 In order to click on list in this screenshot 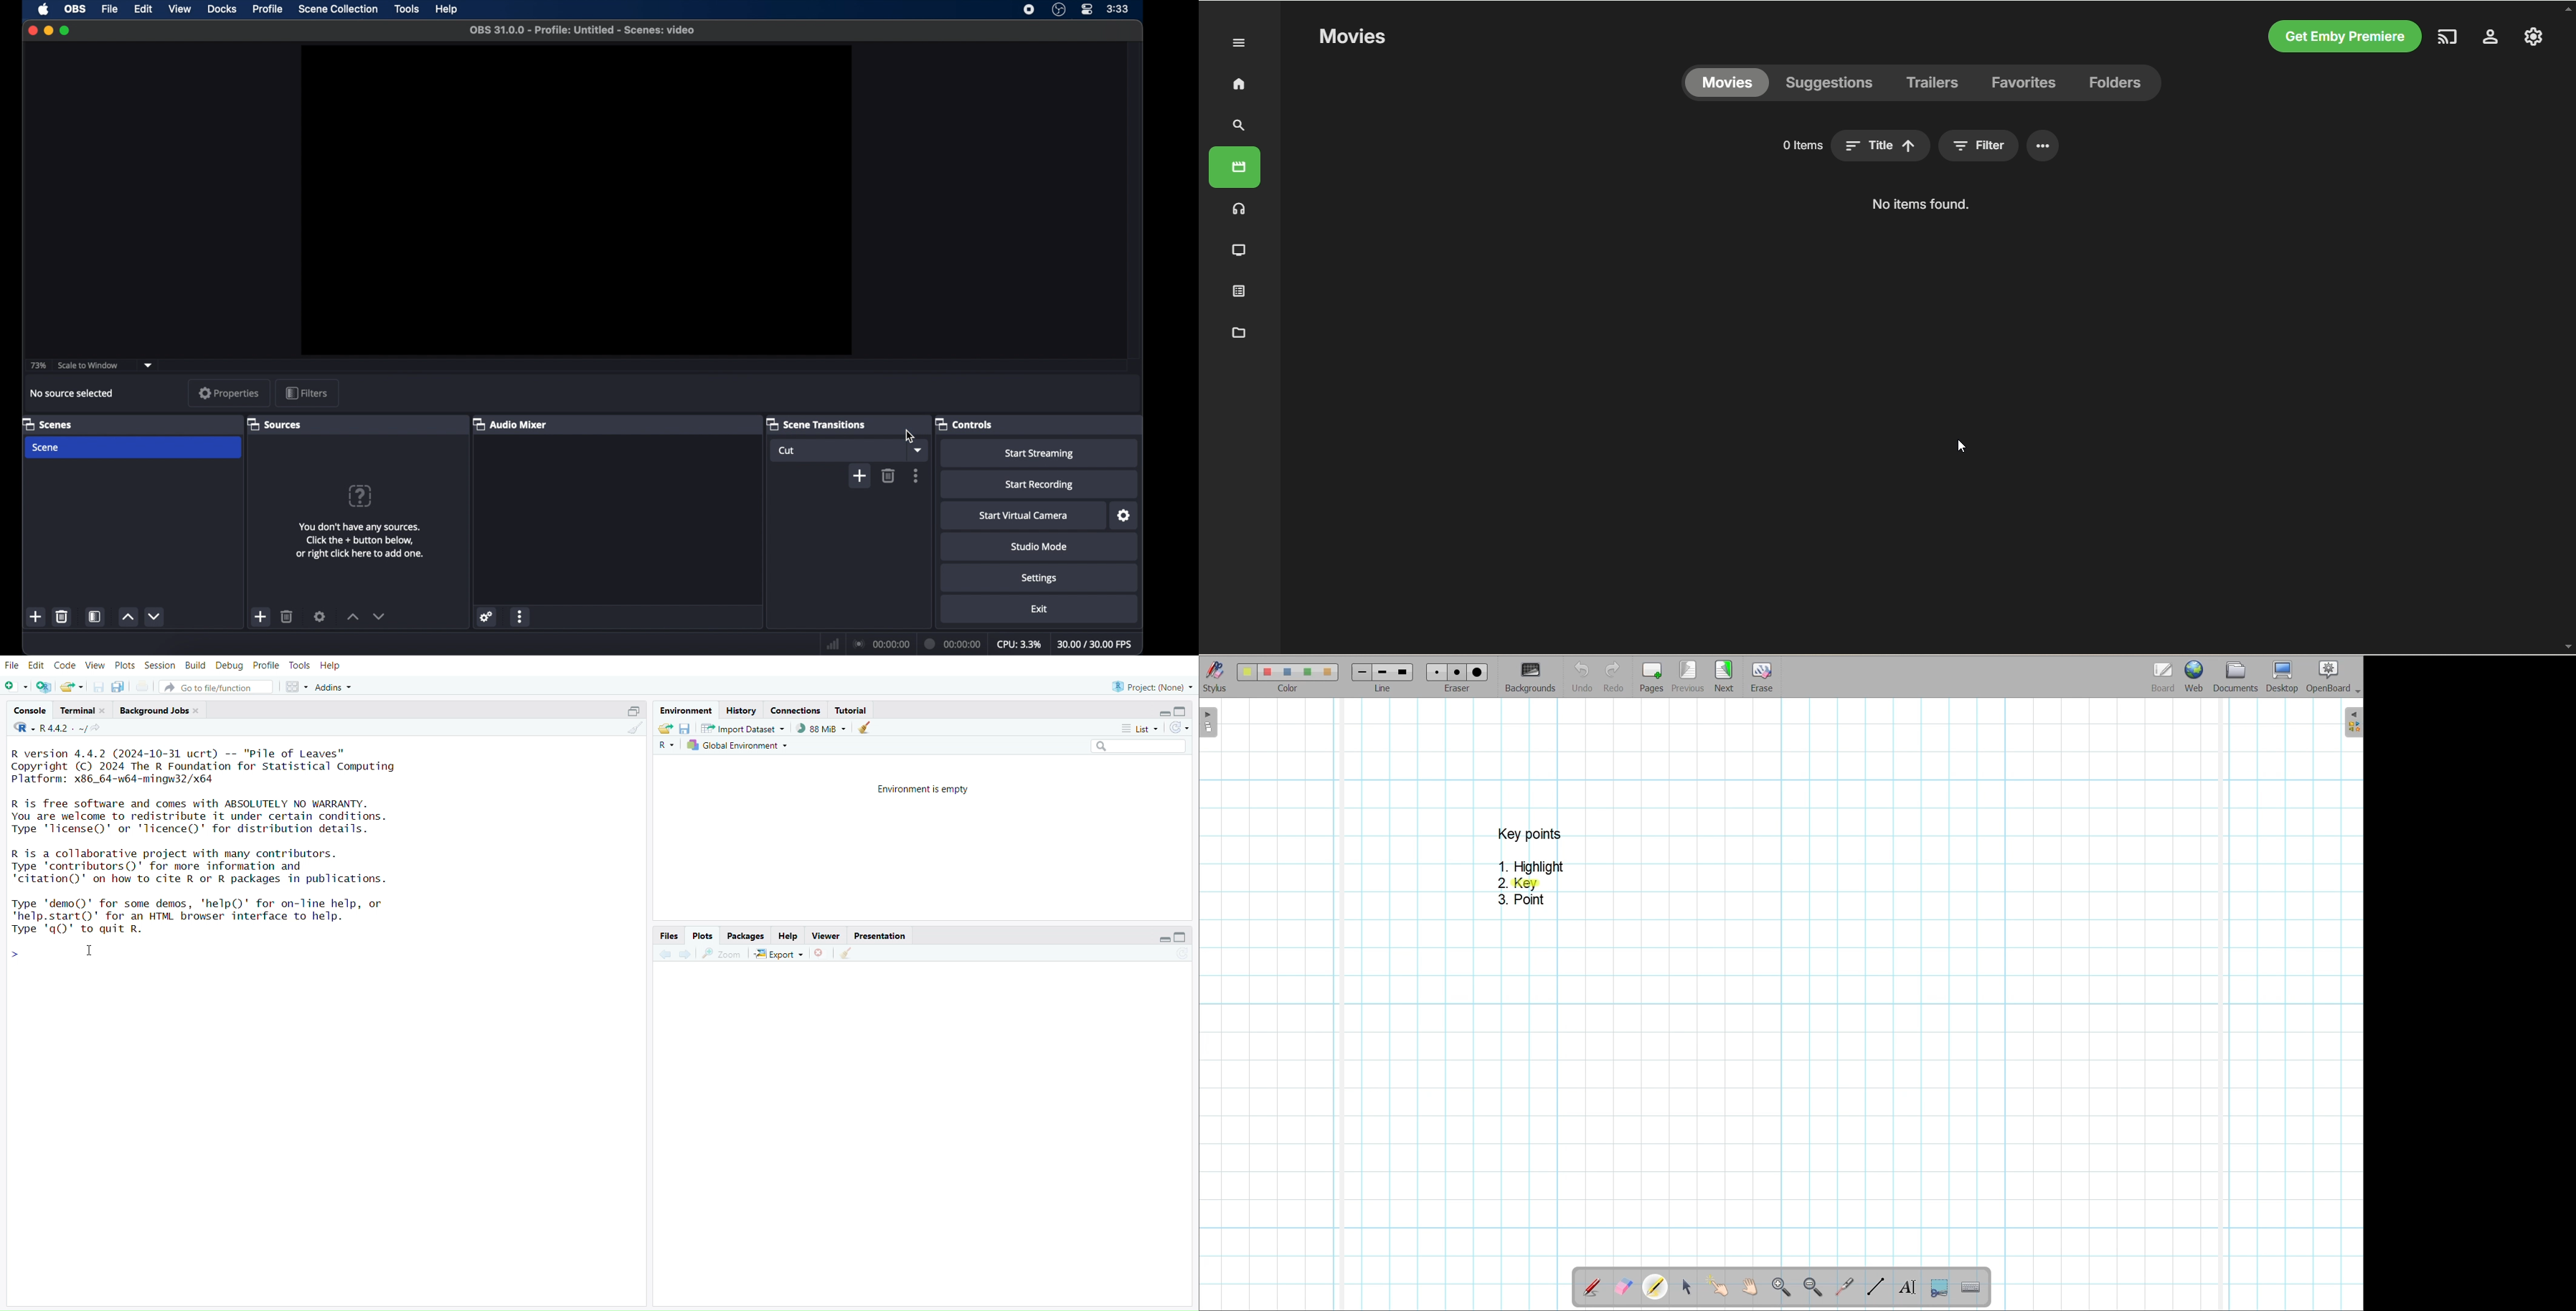, I will do `click(1140, 729)`.